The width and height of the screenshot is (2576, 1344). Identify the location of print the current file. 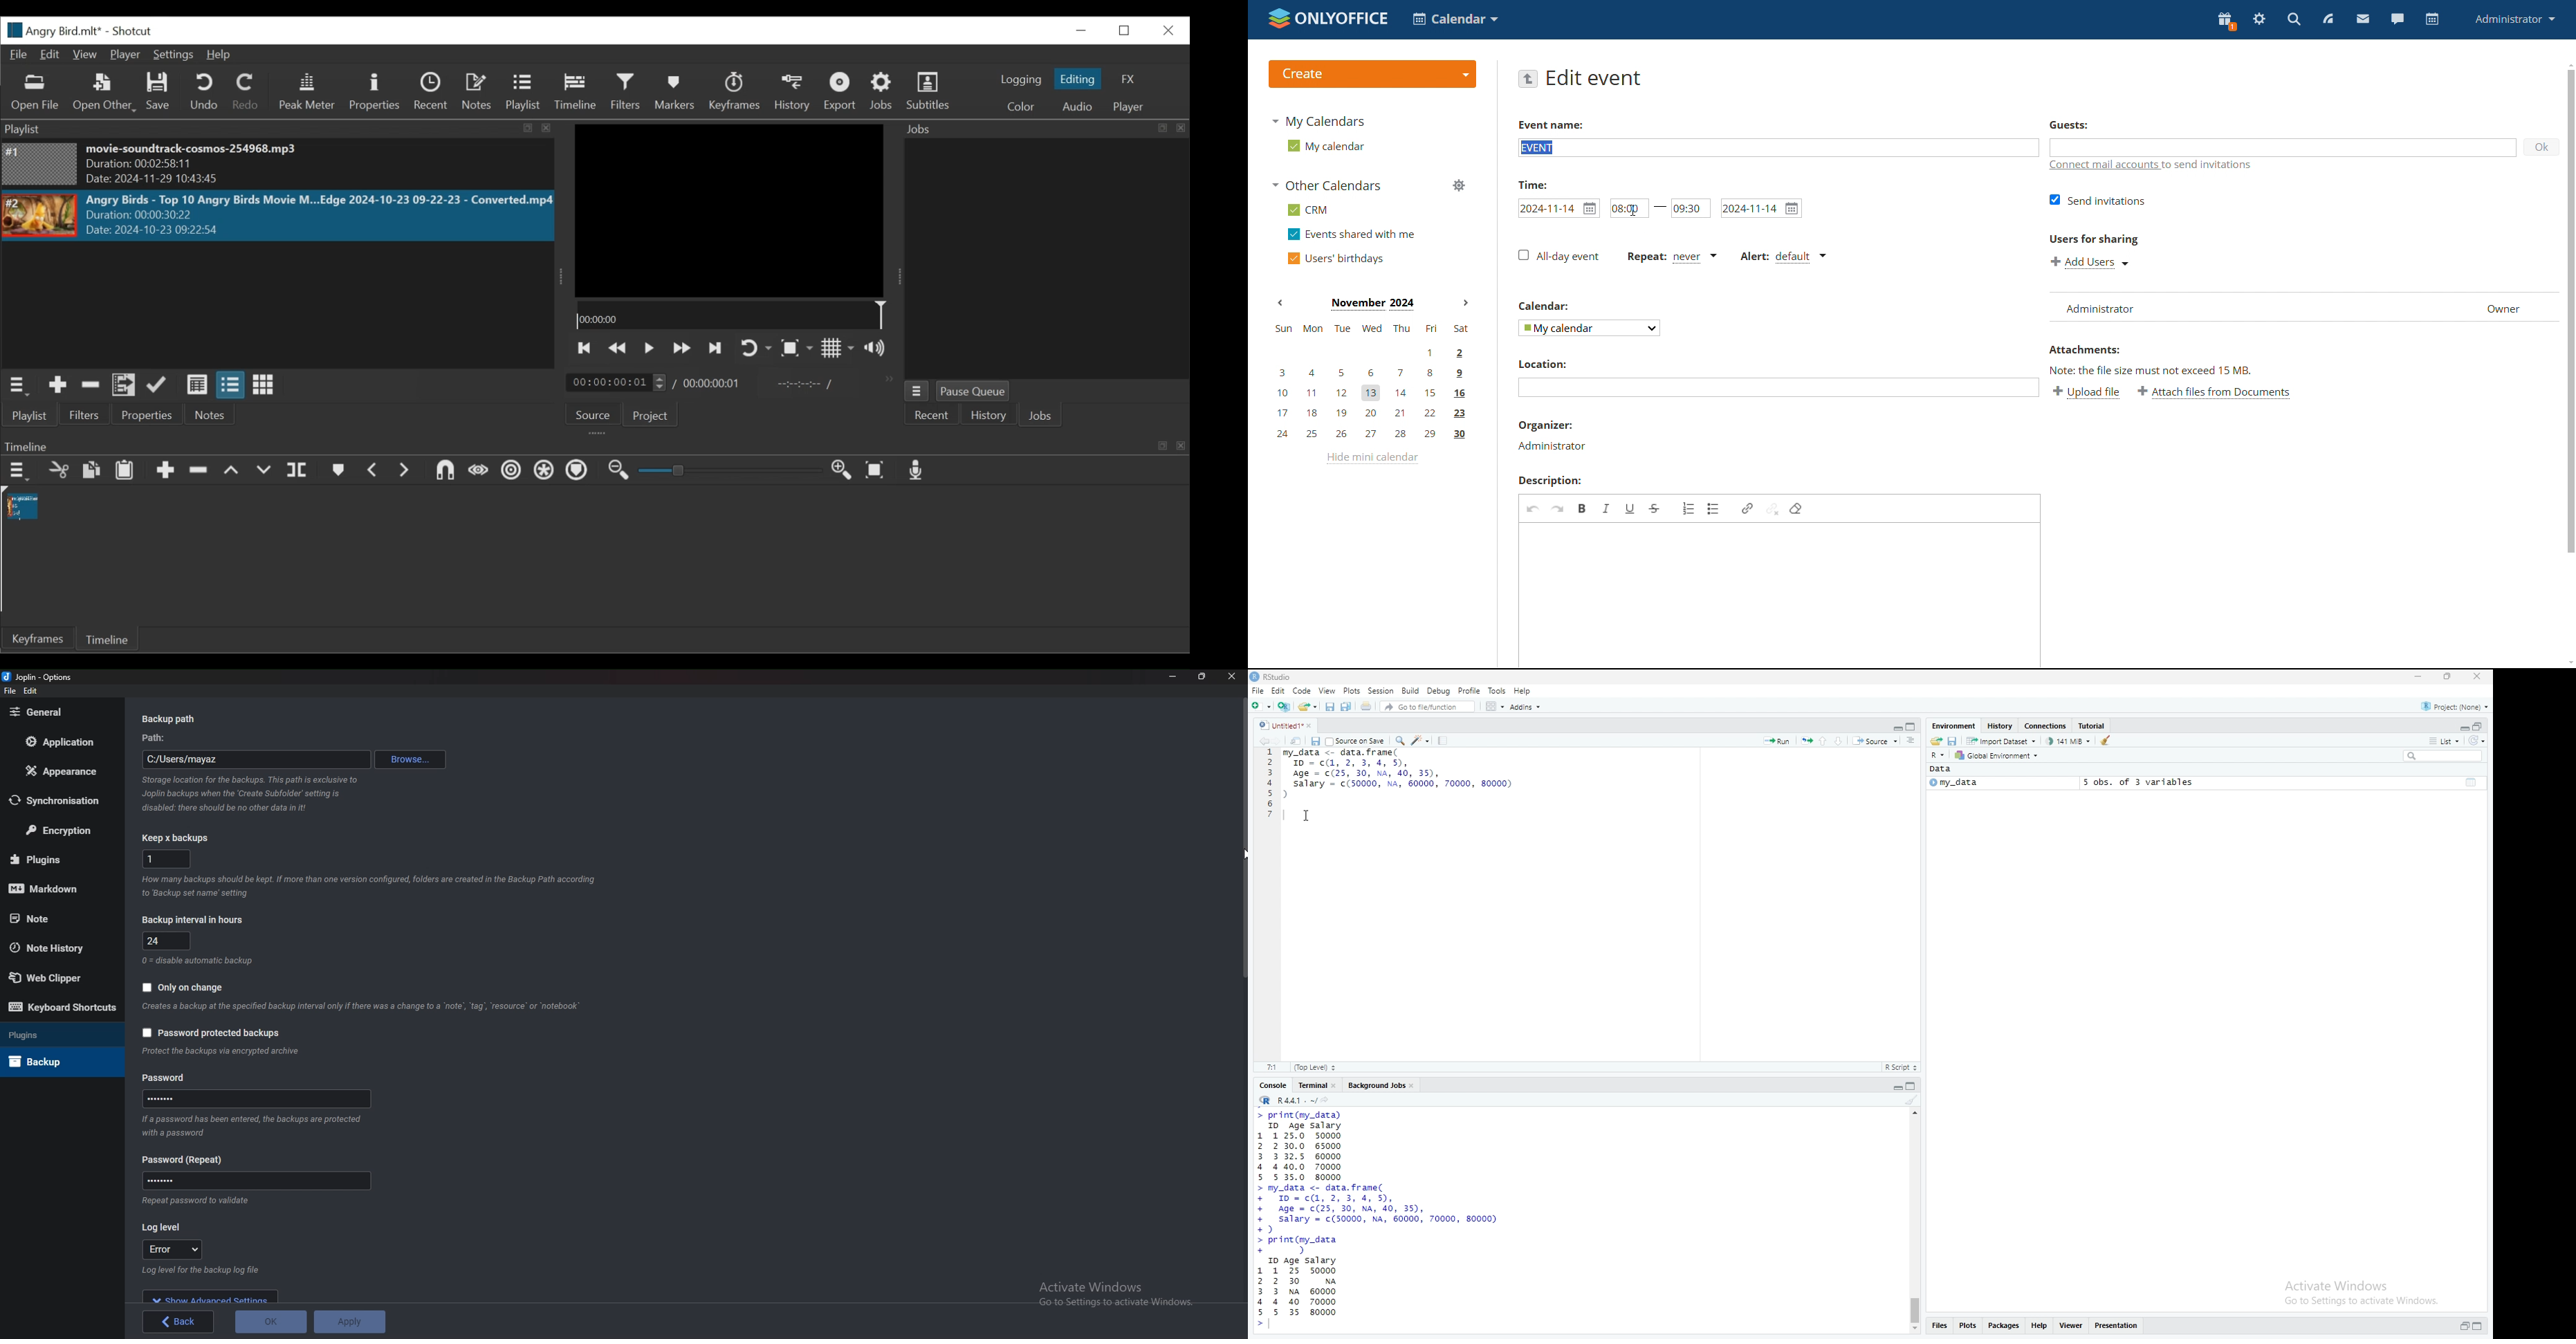
(1367, 706).